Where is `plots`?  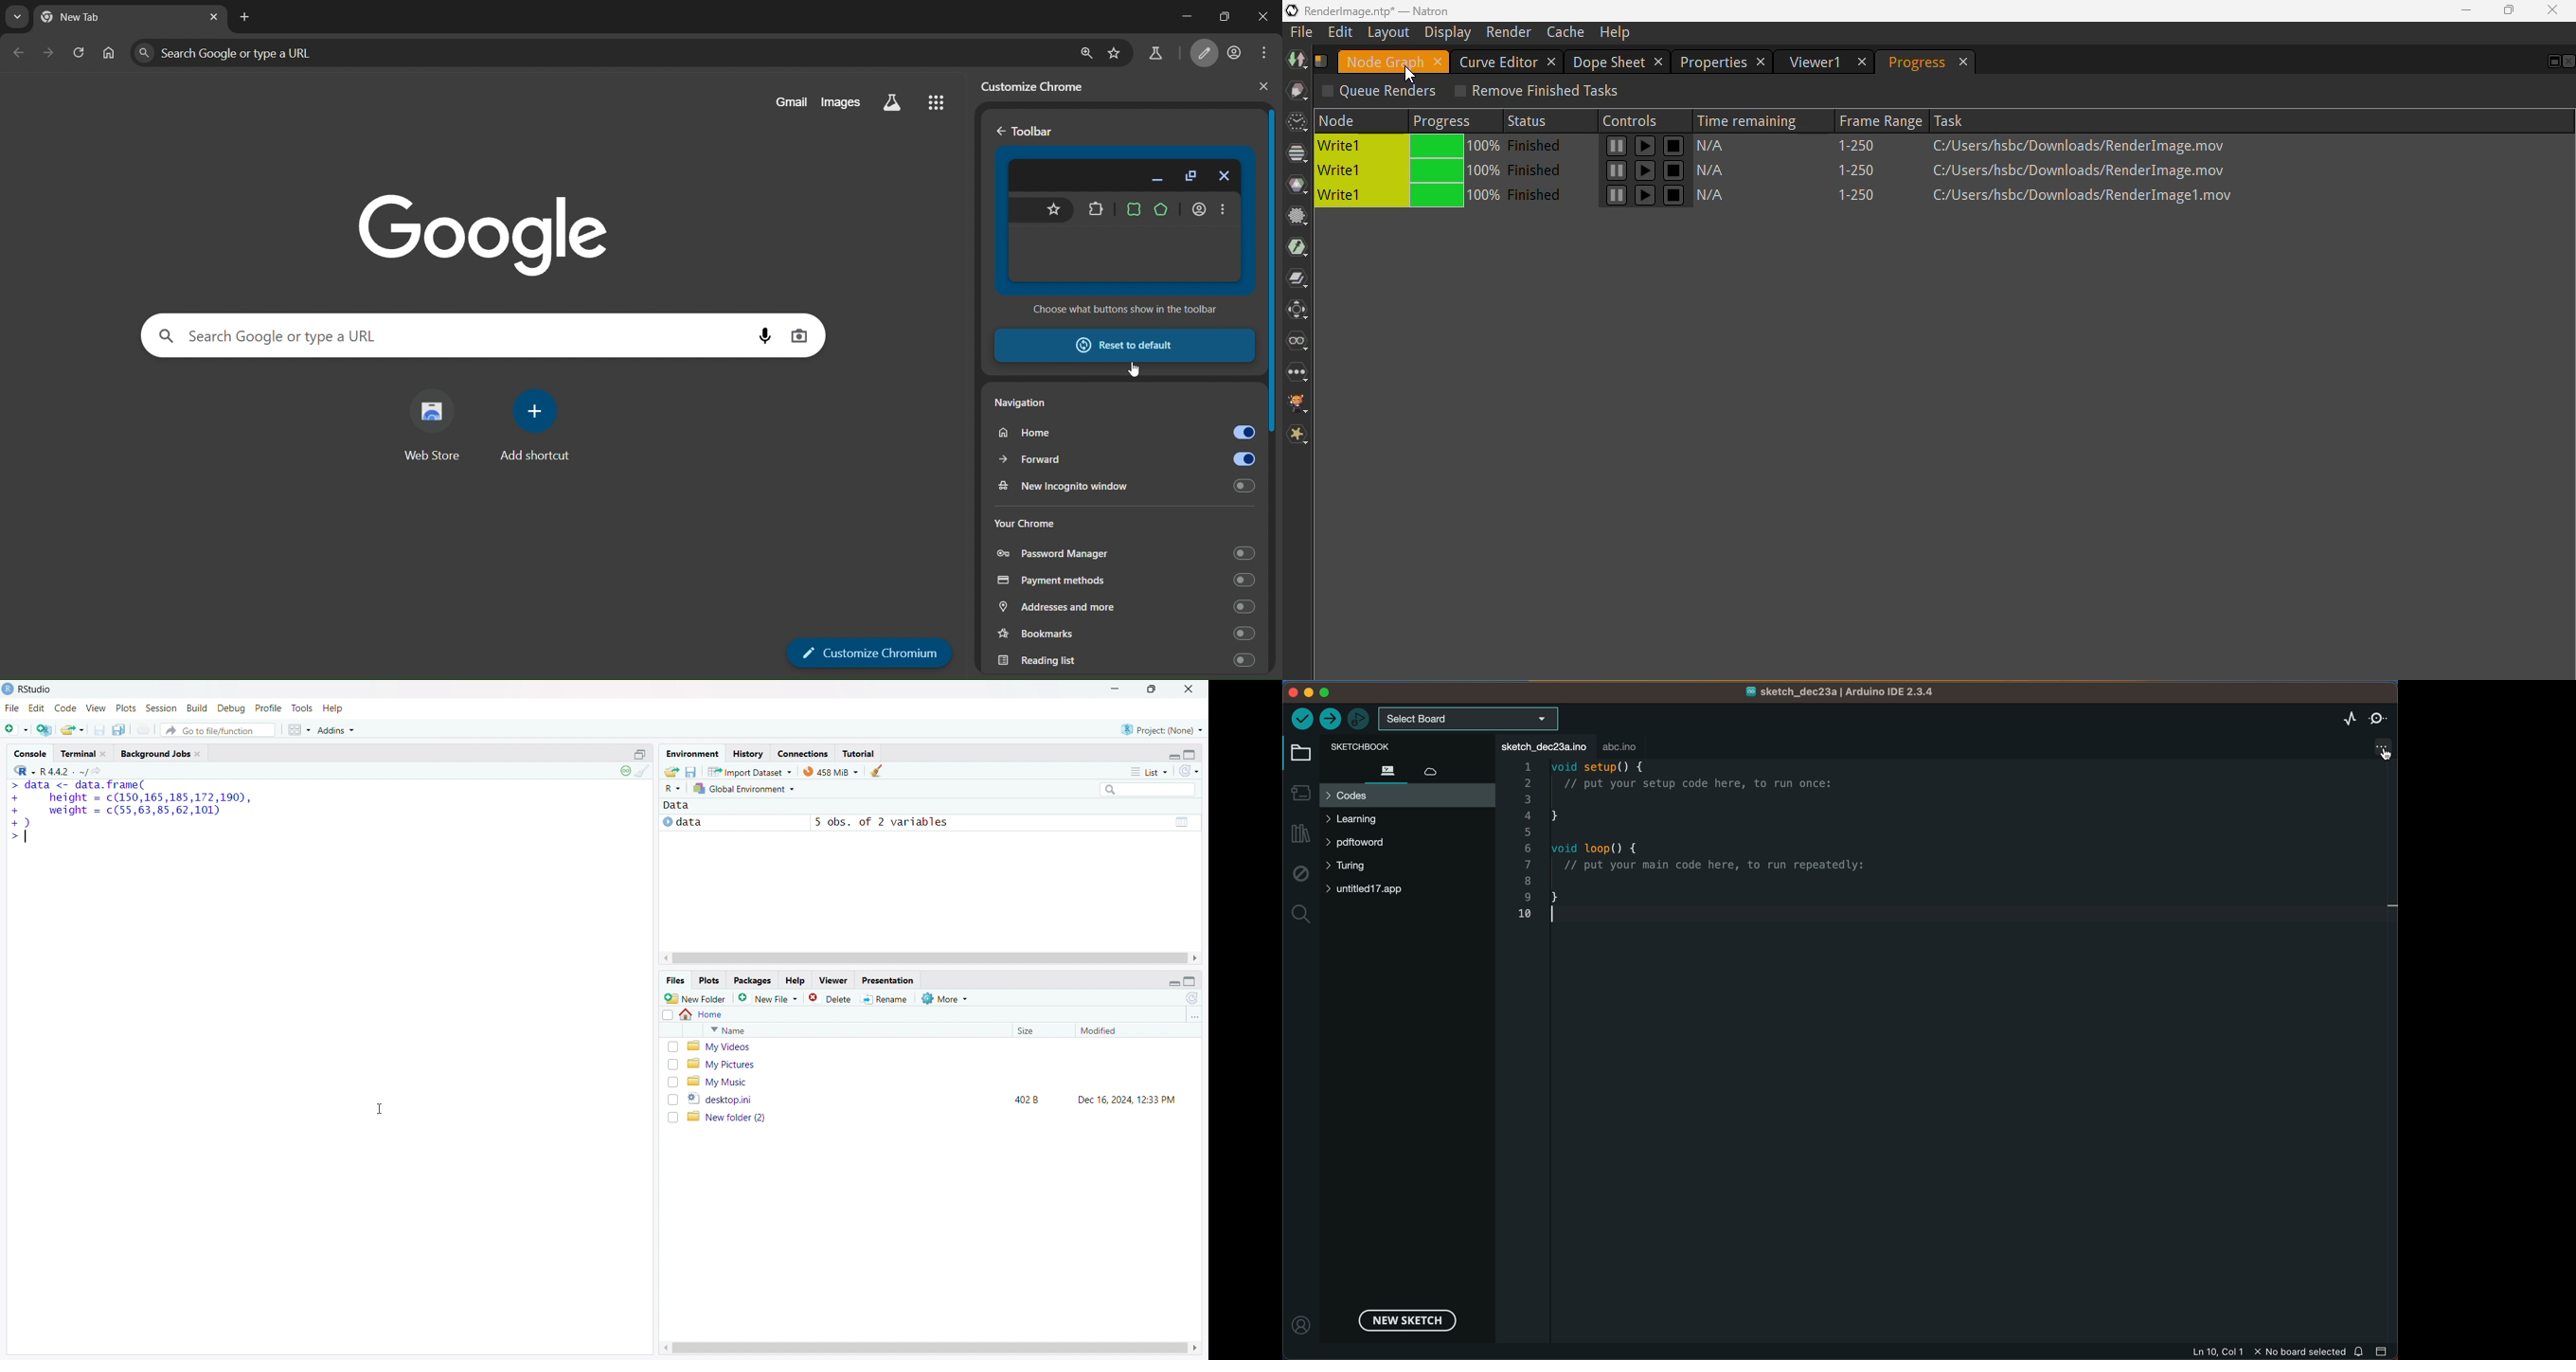 plots is located at coordinates (126, 708).